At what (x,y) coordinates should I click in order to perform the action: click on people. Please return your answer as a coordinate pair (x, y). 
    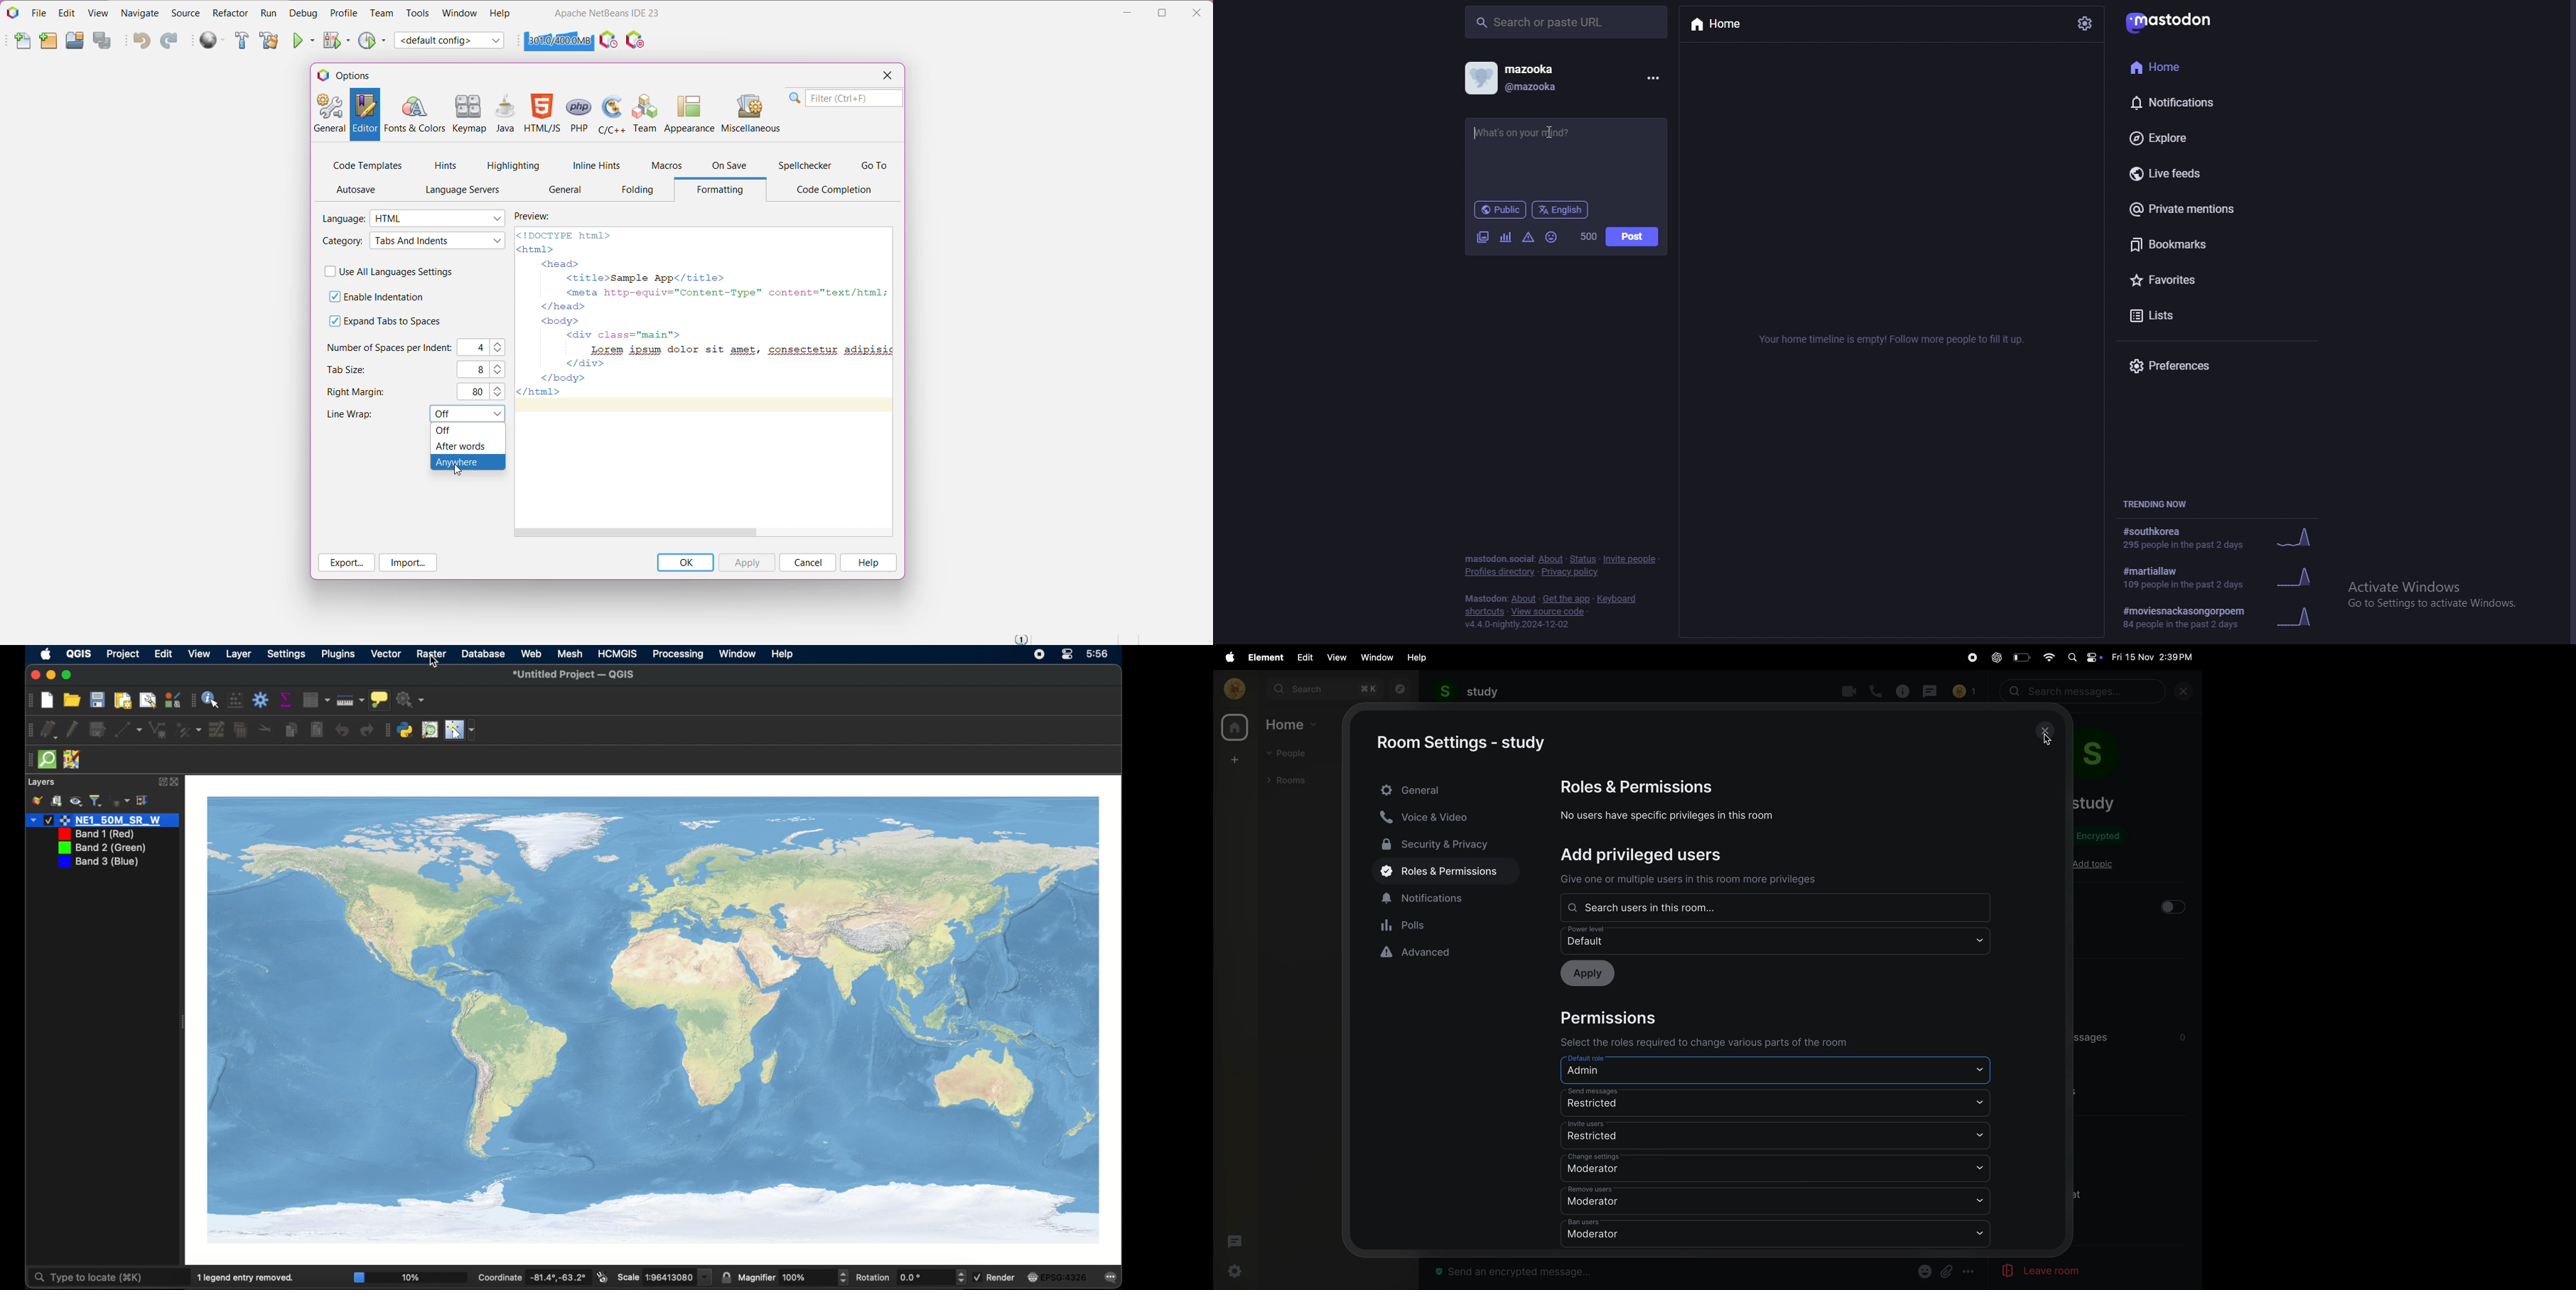
    Looking at the image, I should click on (1291, 754).